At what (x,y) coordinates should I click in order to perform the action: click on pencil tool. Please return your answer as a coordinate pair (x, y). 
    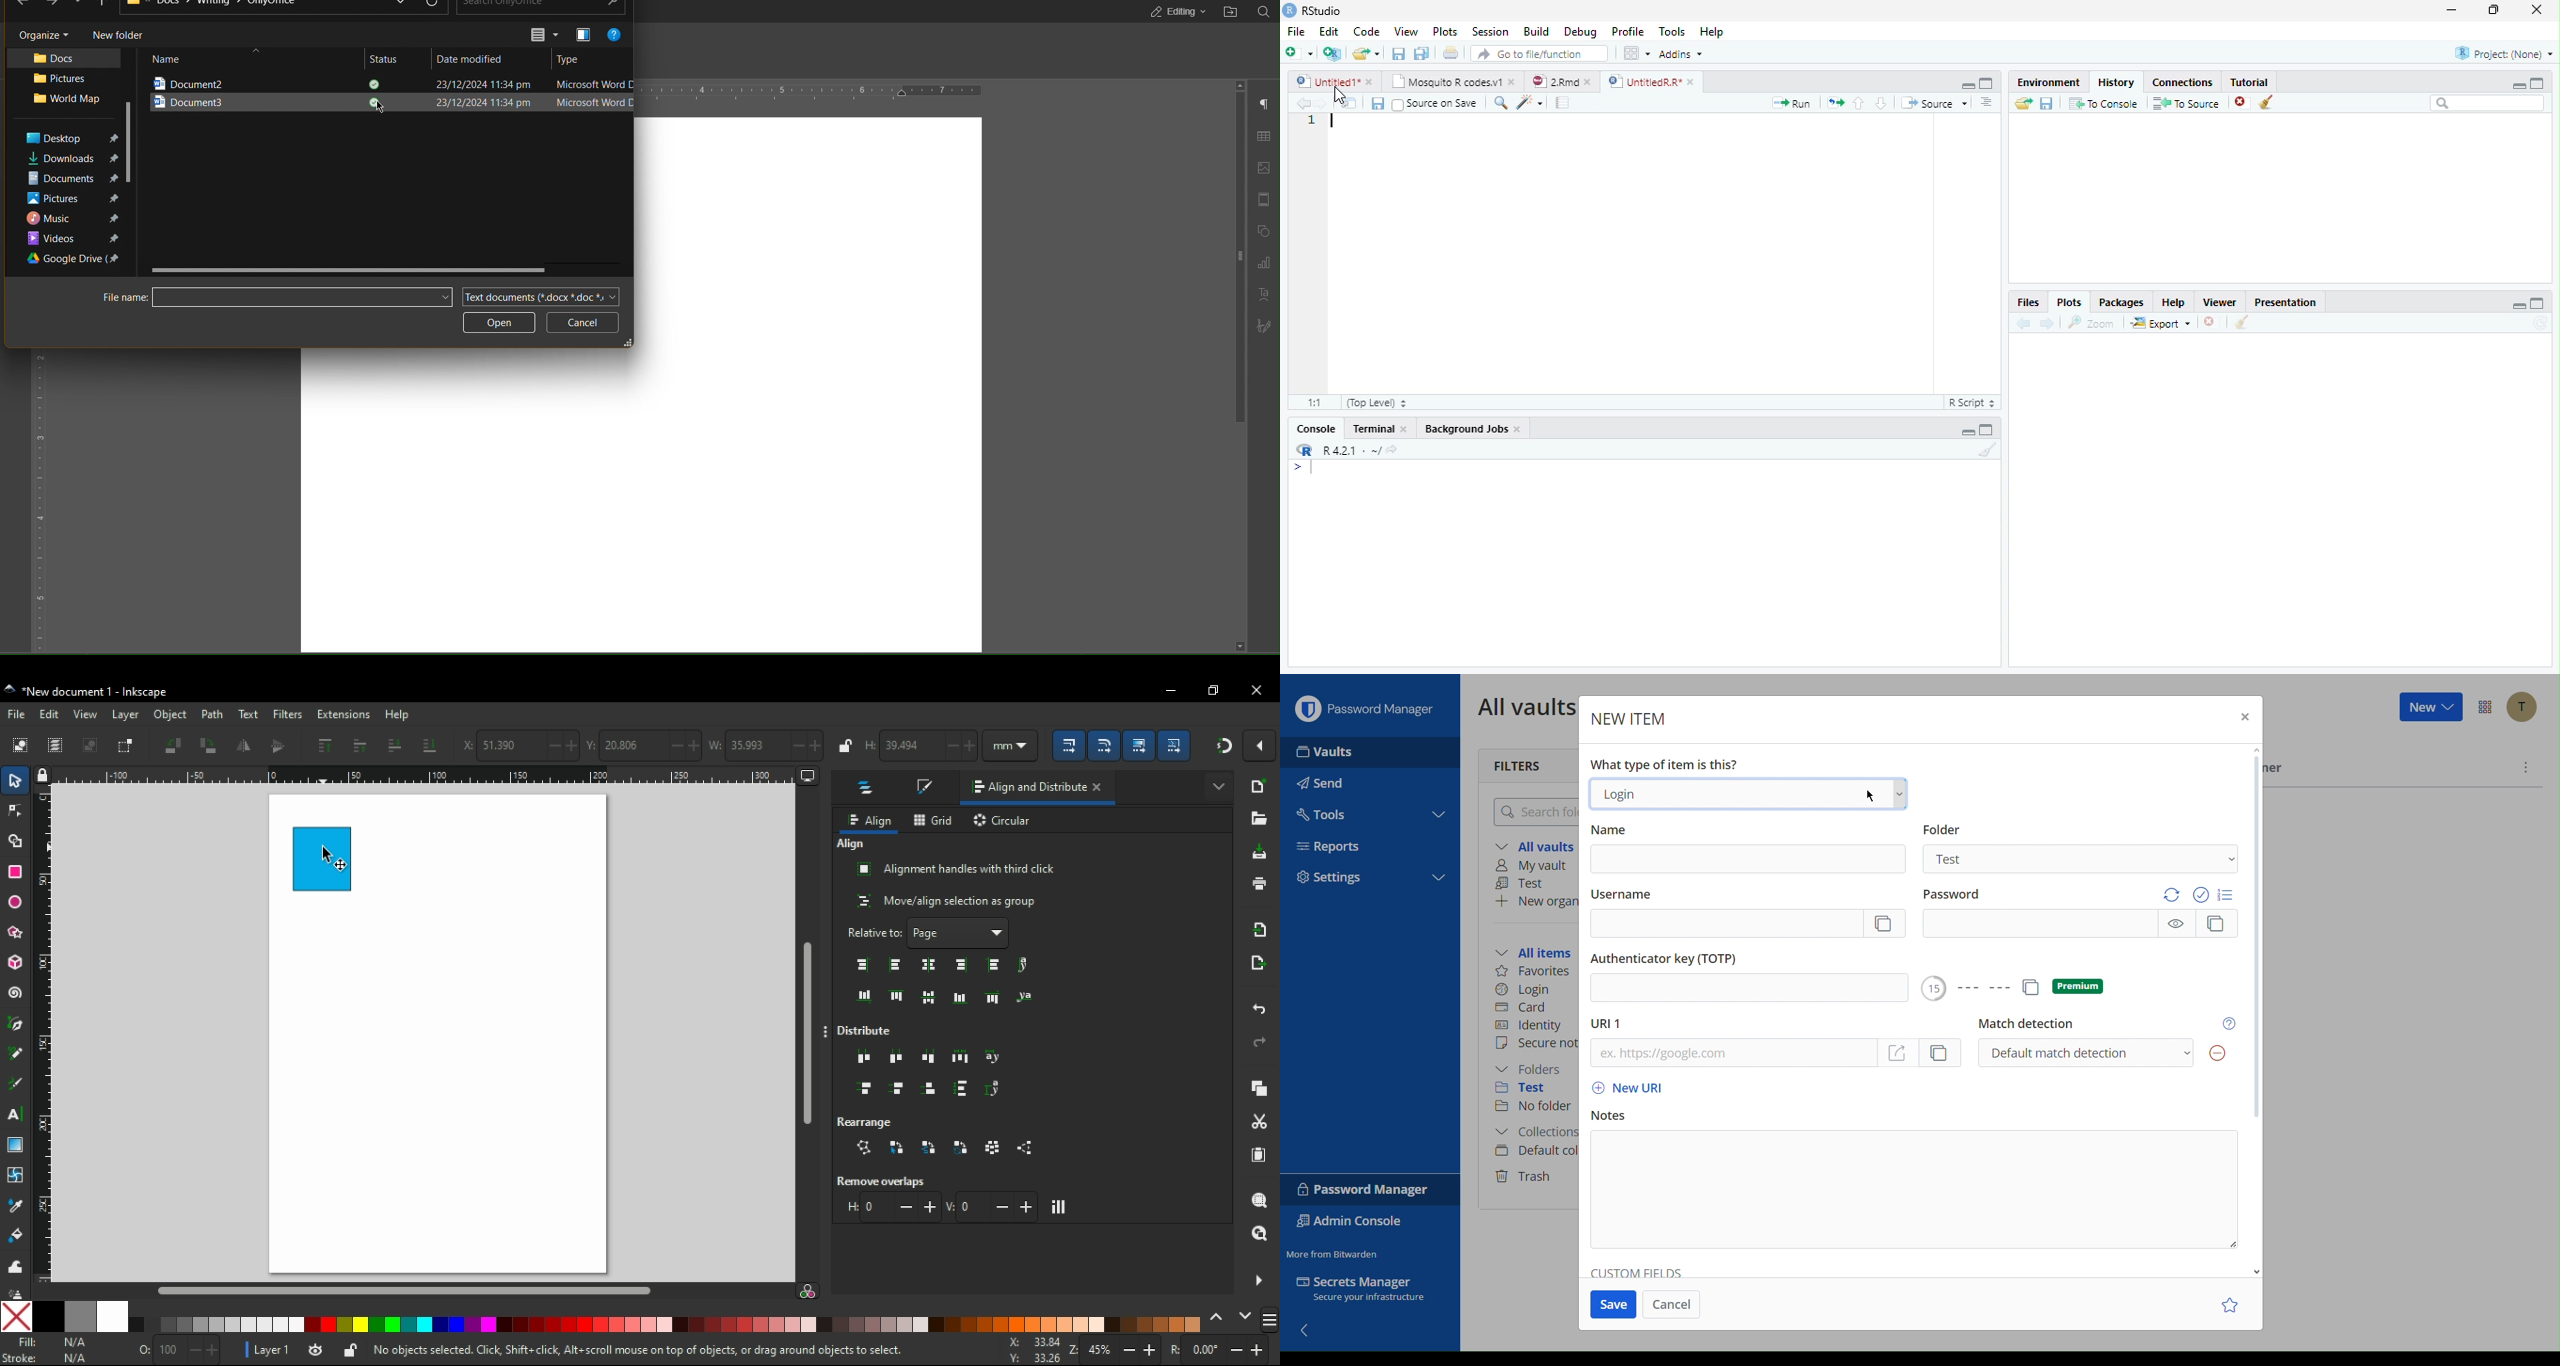
    Looking at the image, I should click on (16, 1054).